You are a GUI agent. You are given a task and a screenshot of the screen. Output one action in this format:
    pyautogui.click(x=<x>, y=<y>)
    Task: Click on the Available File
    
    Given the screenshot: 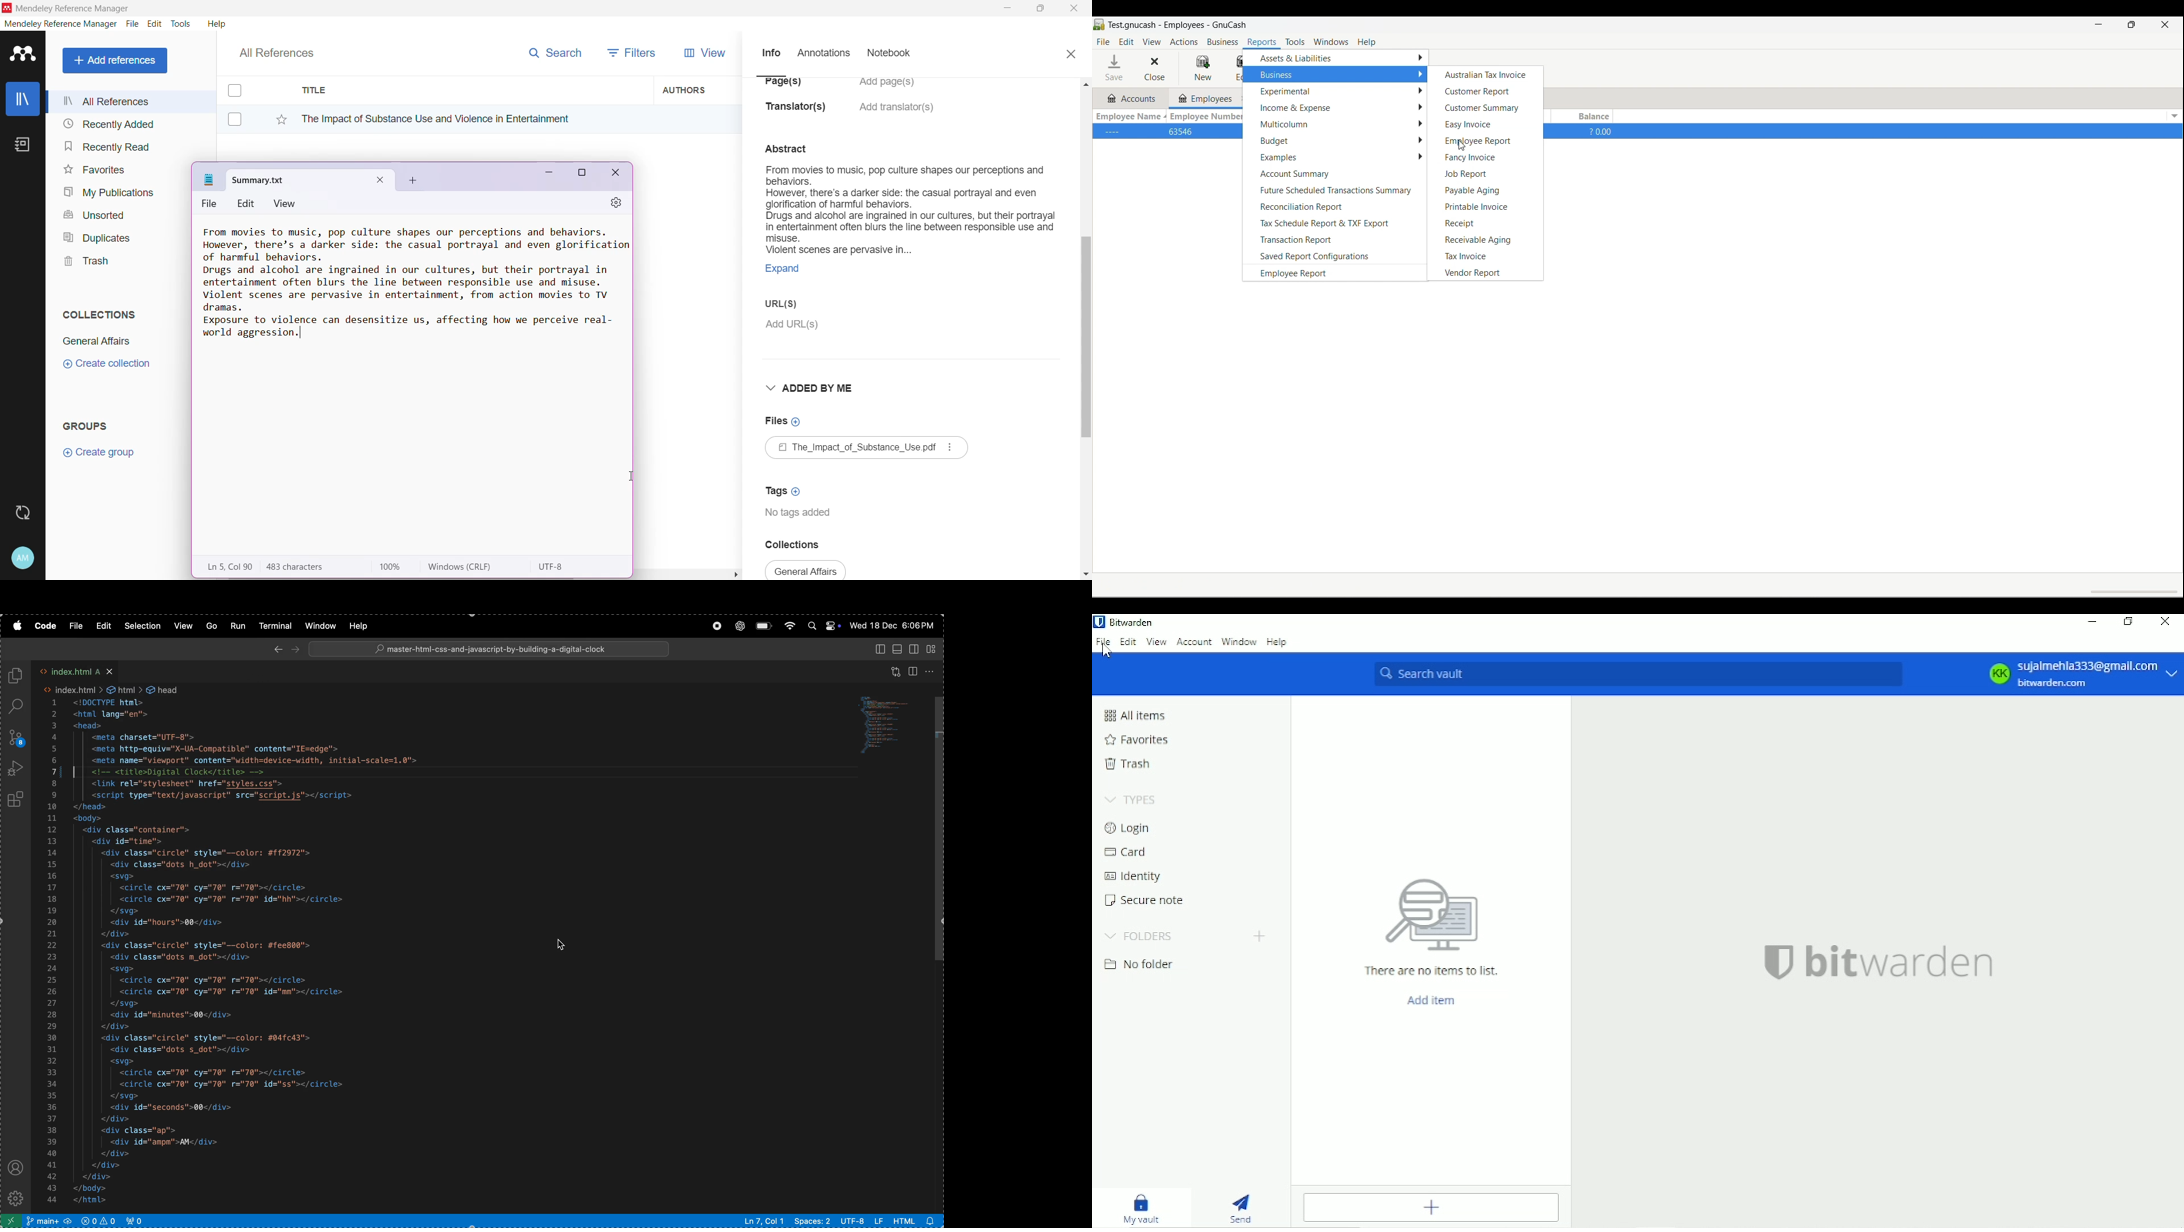 What is the action you would take?
    pyautogui.click(x=868, y=449)
    